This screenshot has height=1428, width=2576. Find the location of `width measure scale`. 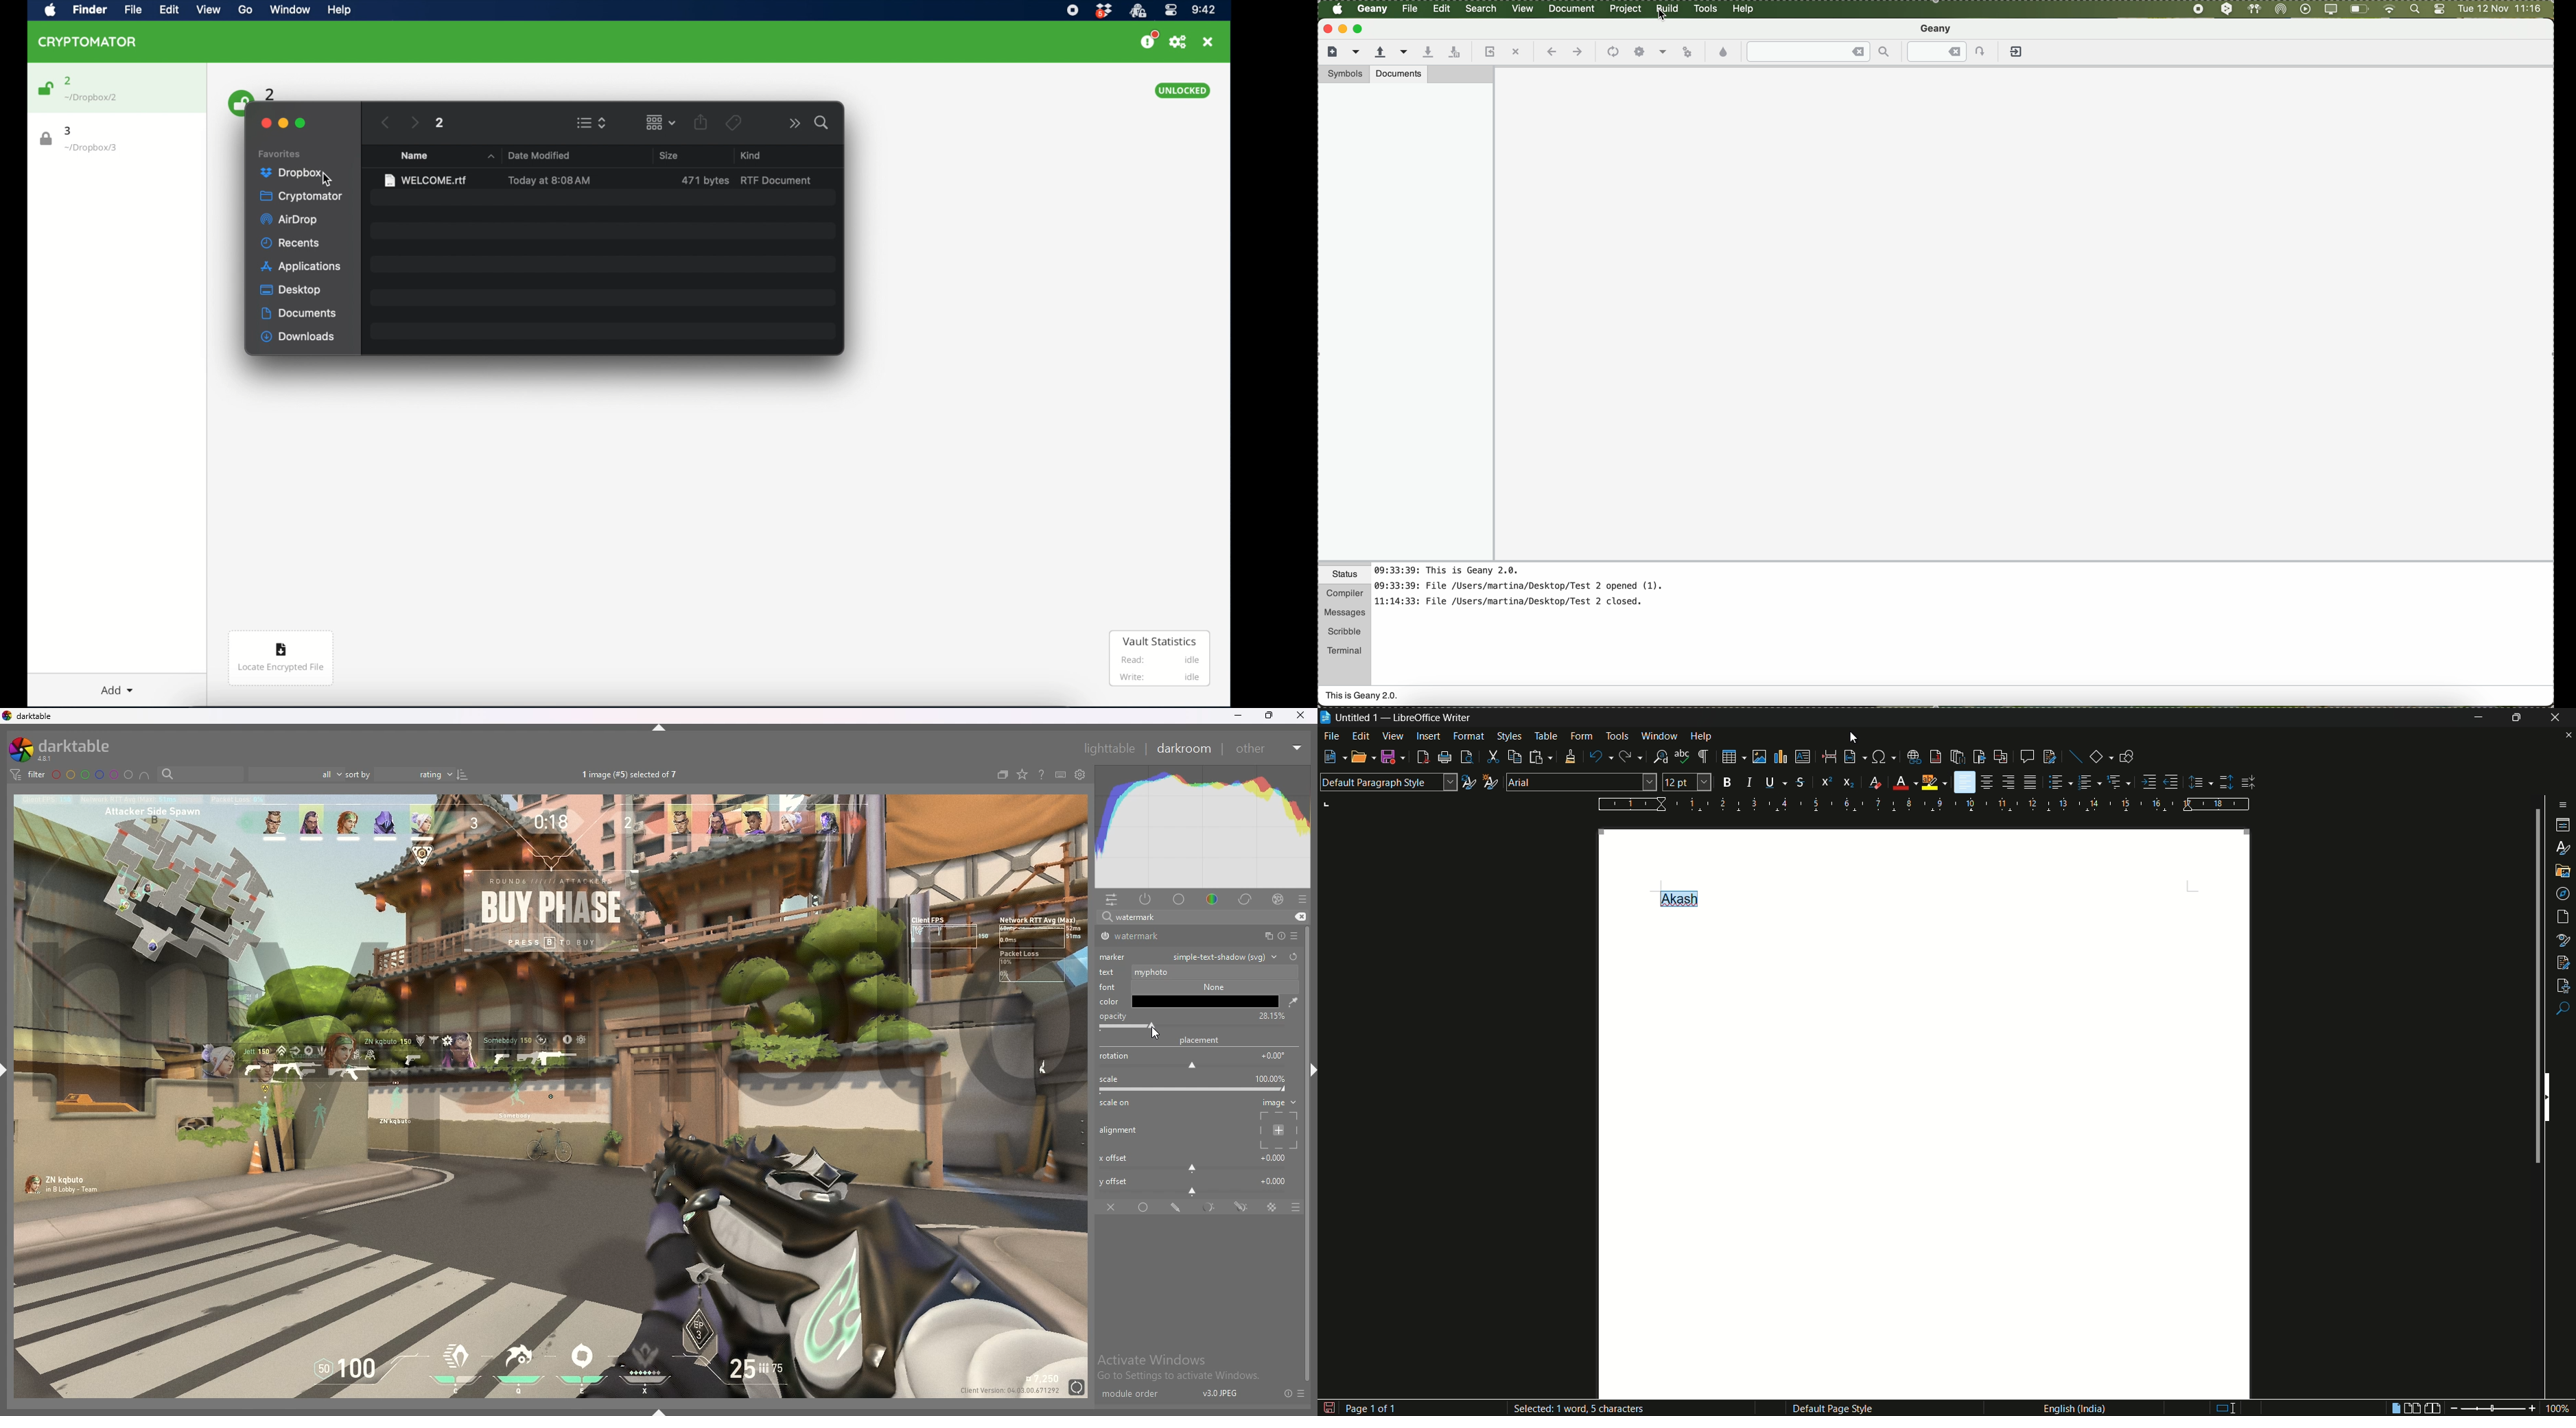

width measure scale is located at coordinates (1925, 804).